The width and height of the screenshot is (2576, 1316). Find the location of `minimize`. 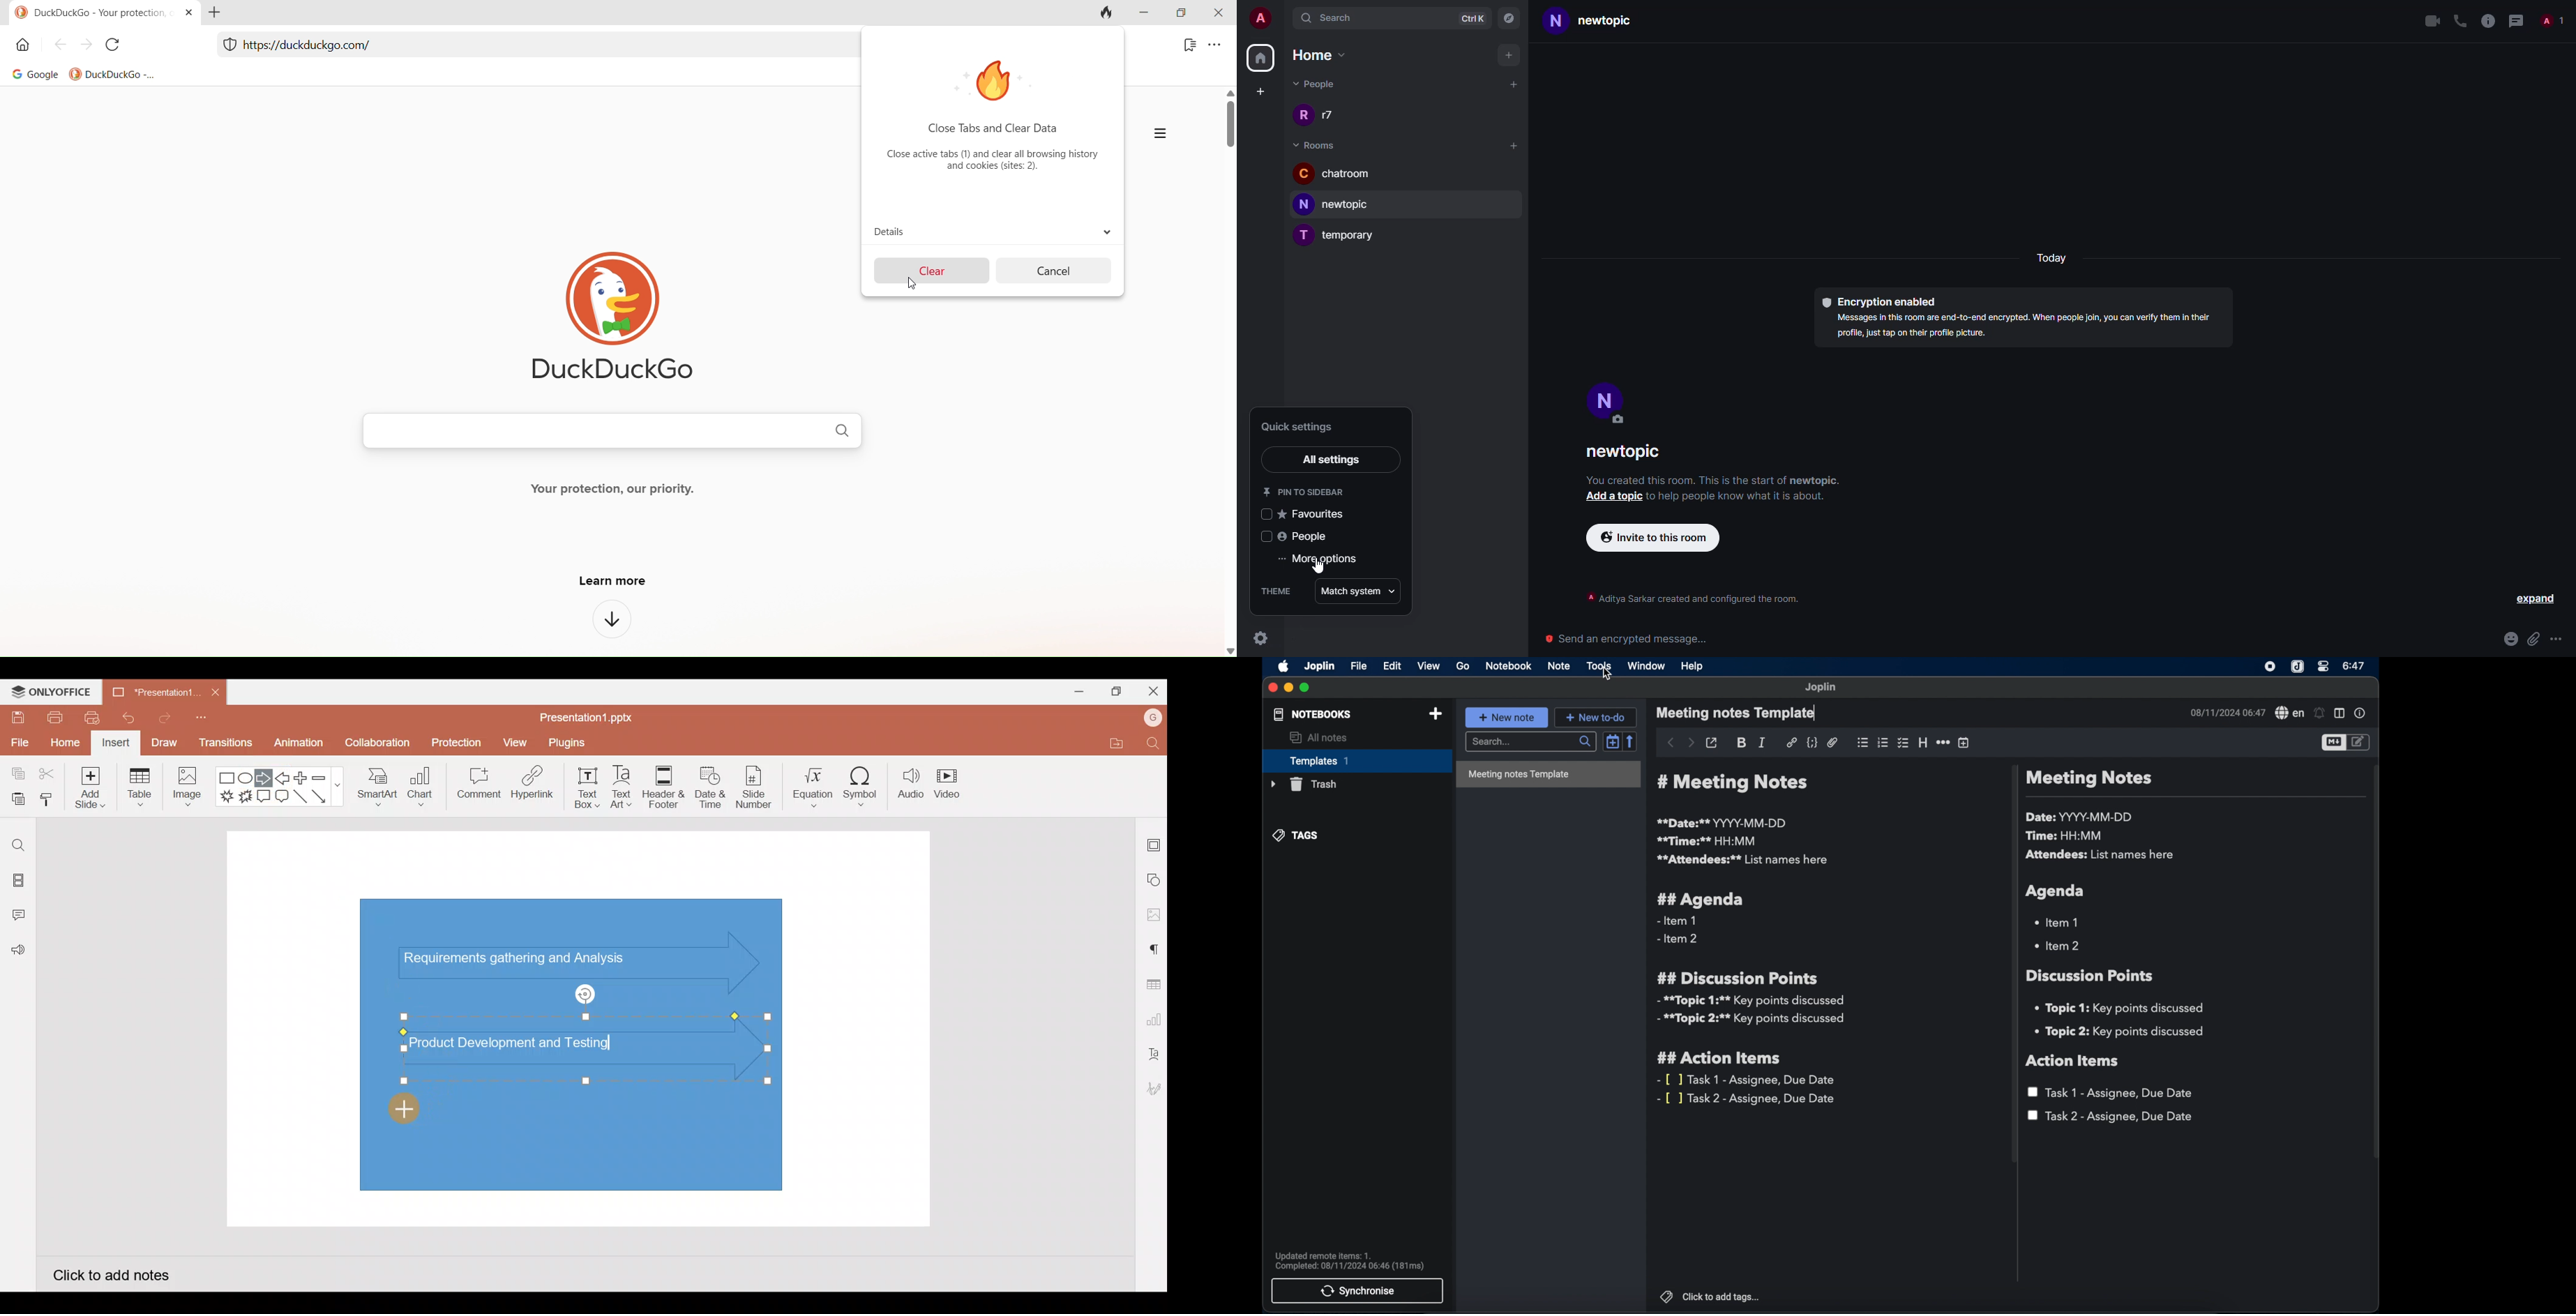

minimize is located at coordinates (1288, 687).